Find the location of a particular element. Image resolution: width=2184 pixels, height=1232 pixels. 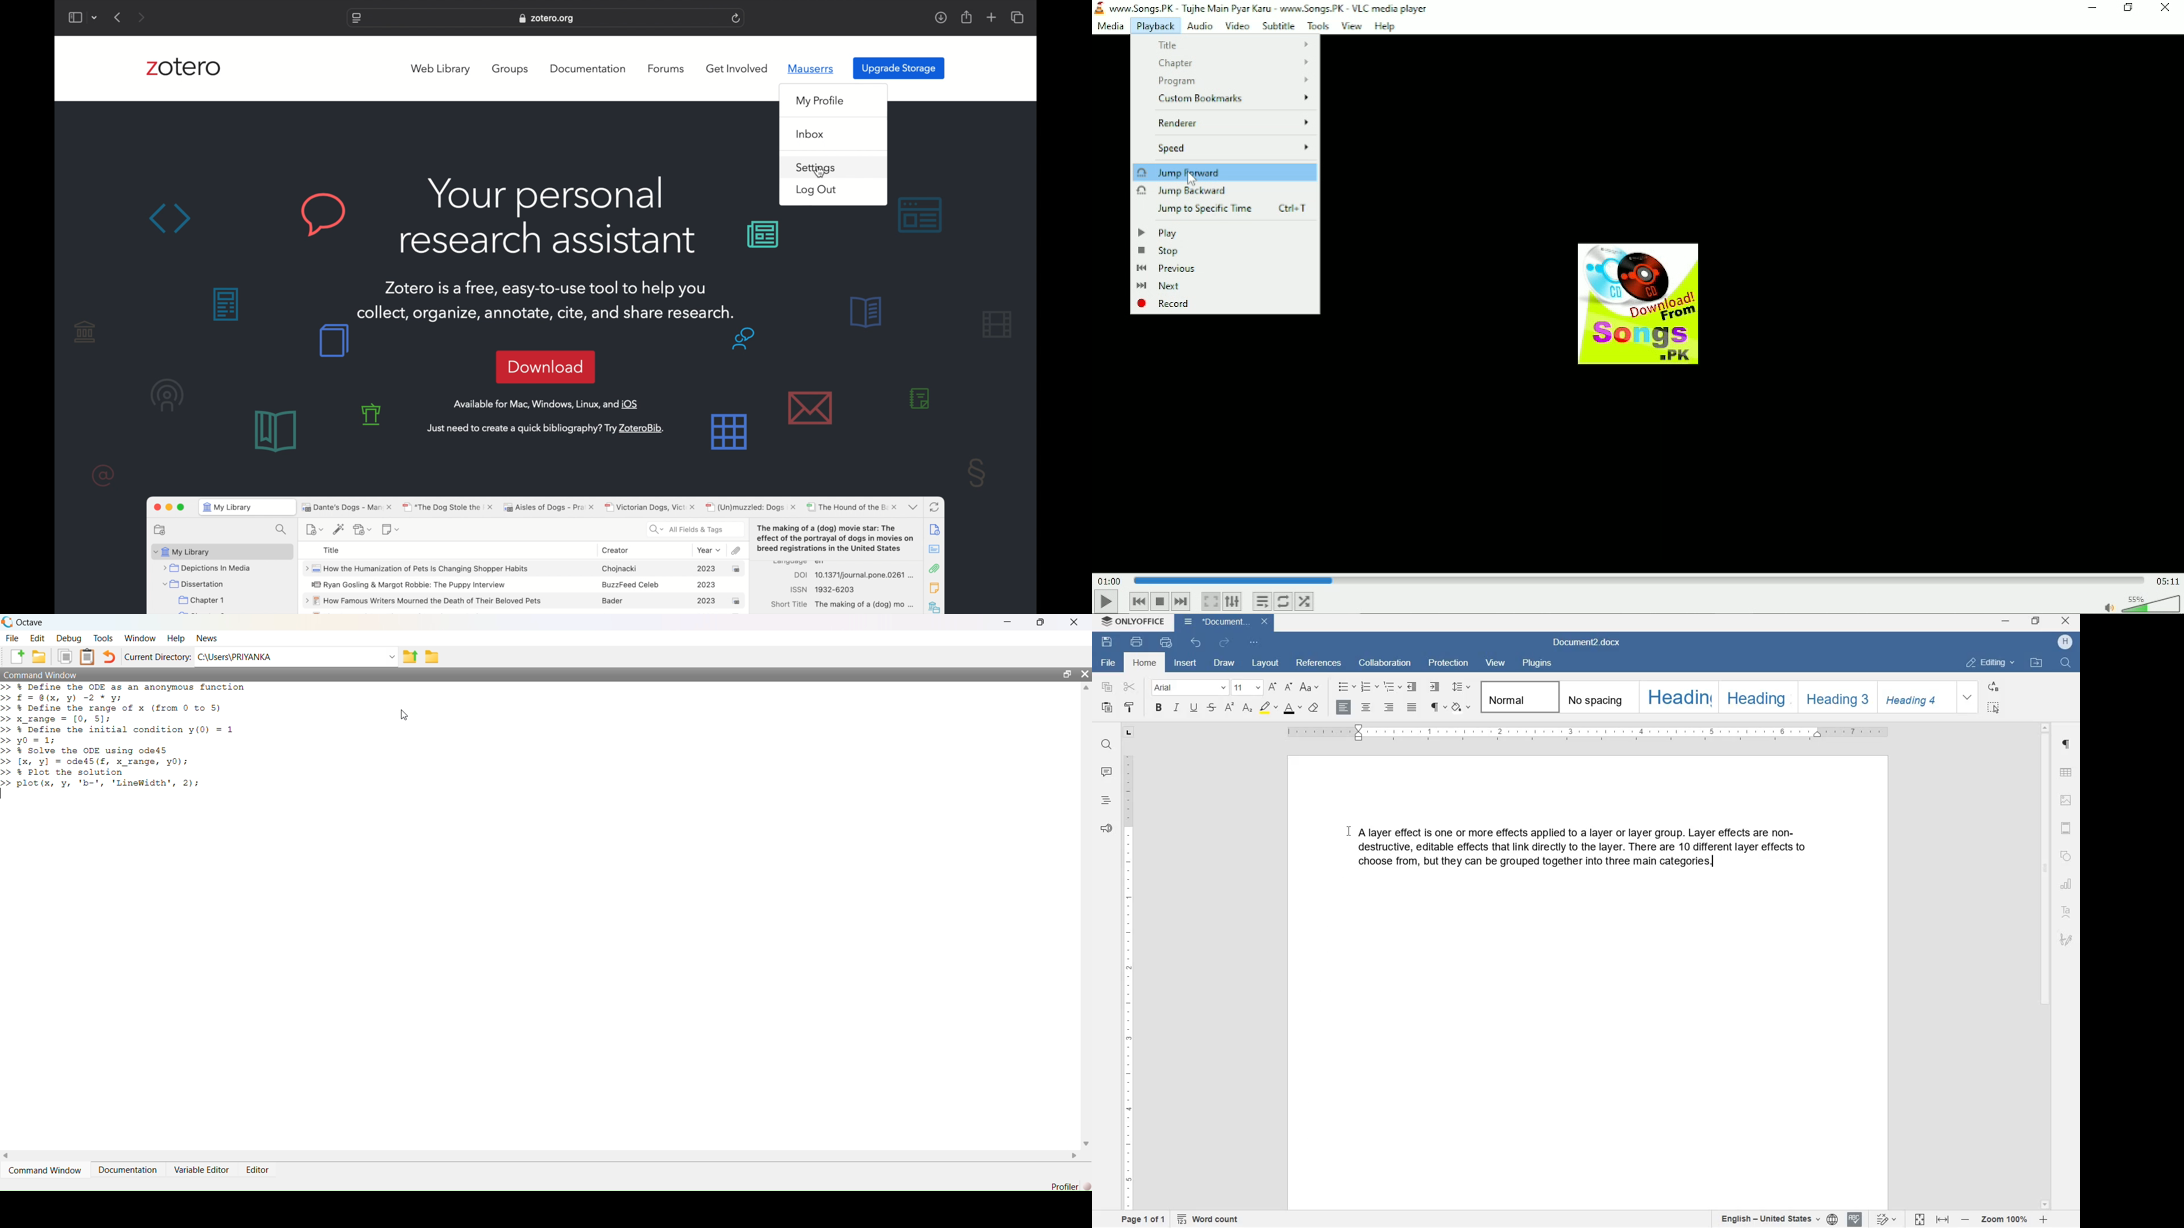

underline is located at coordinates (1195, 708).